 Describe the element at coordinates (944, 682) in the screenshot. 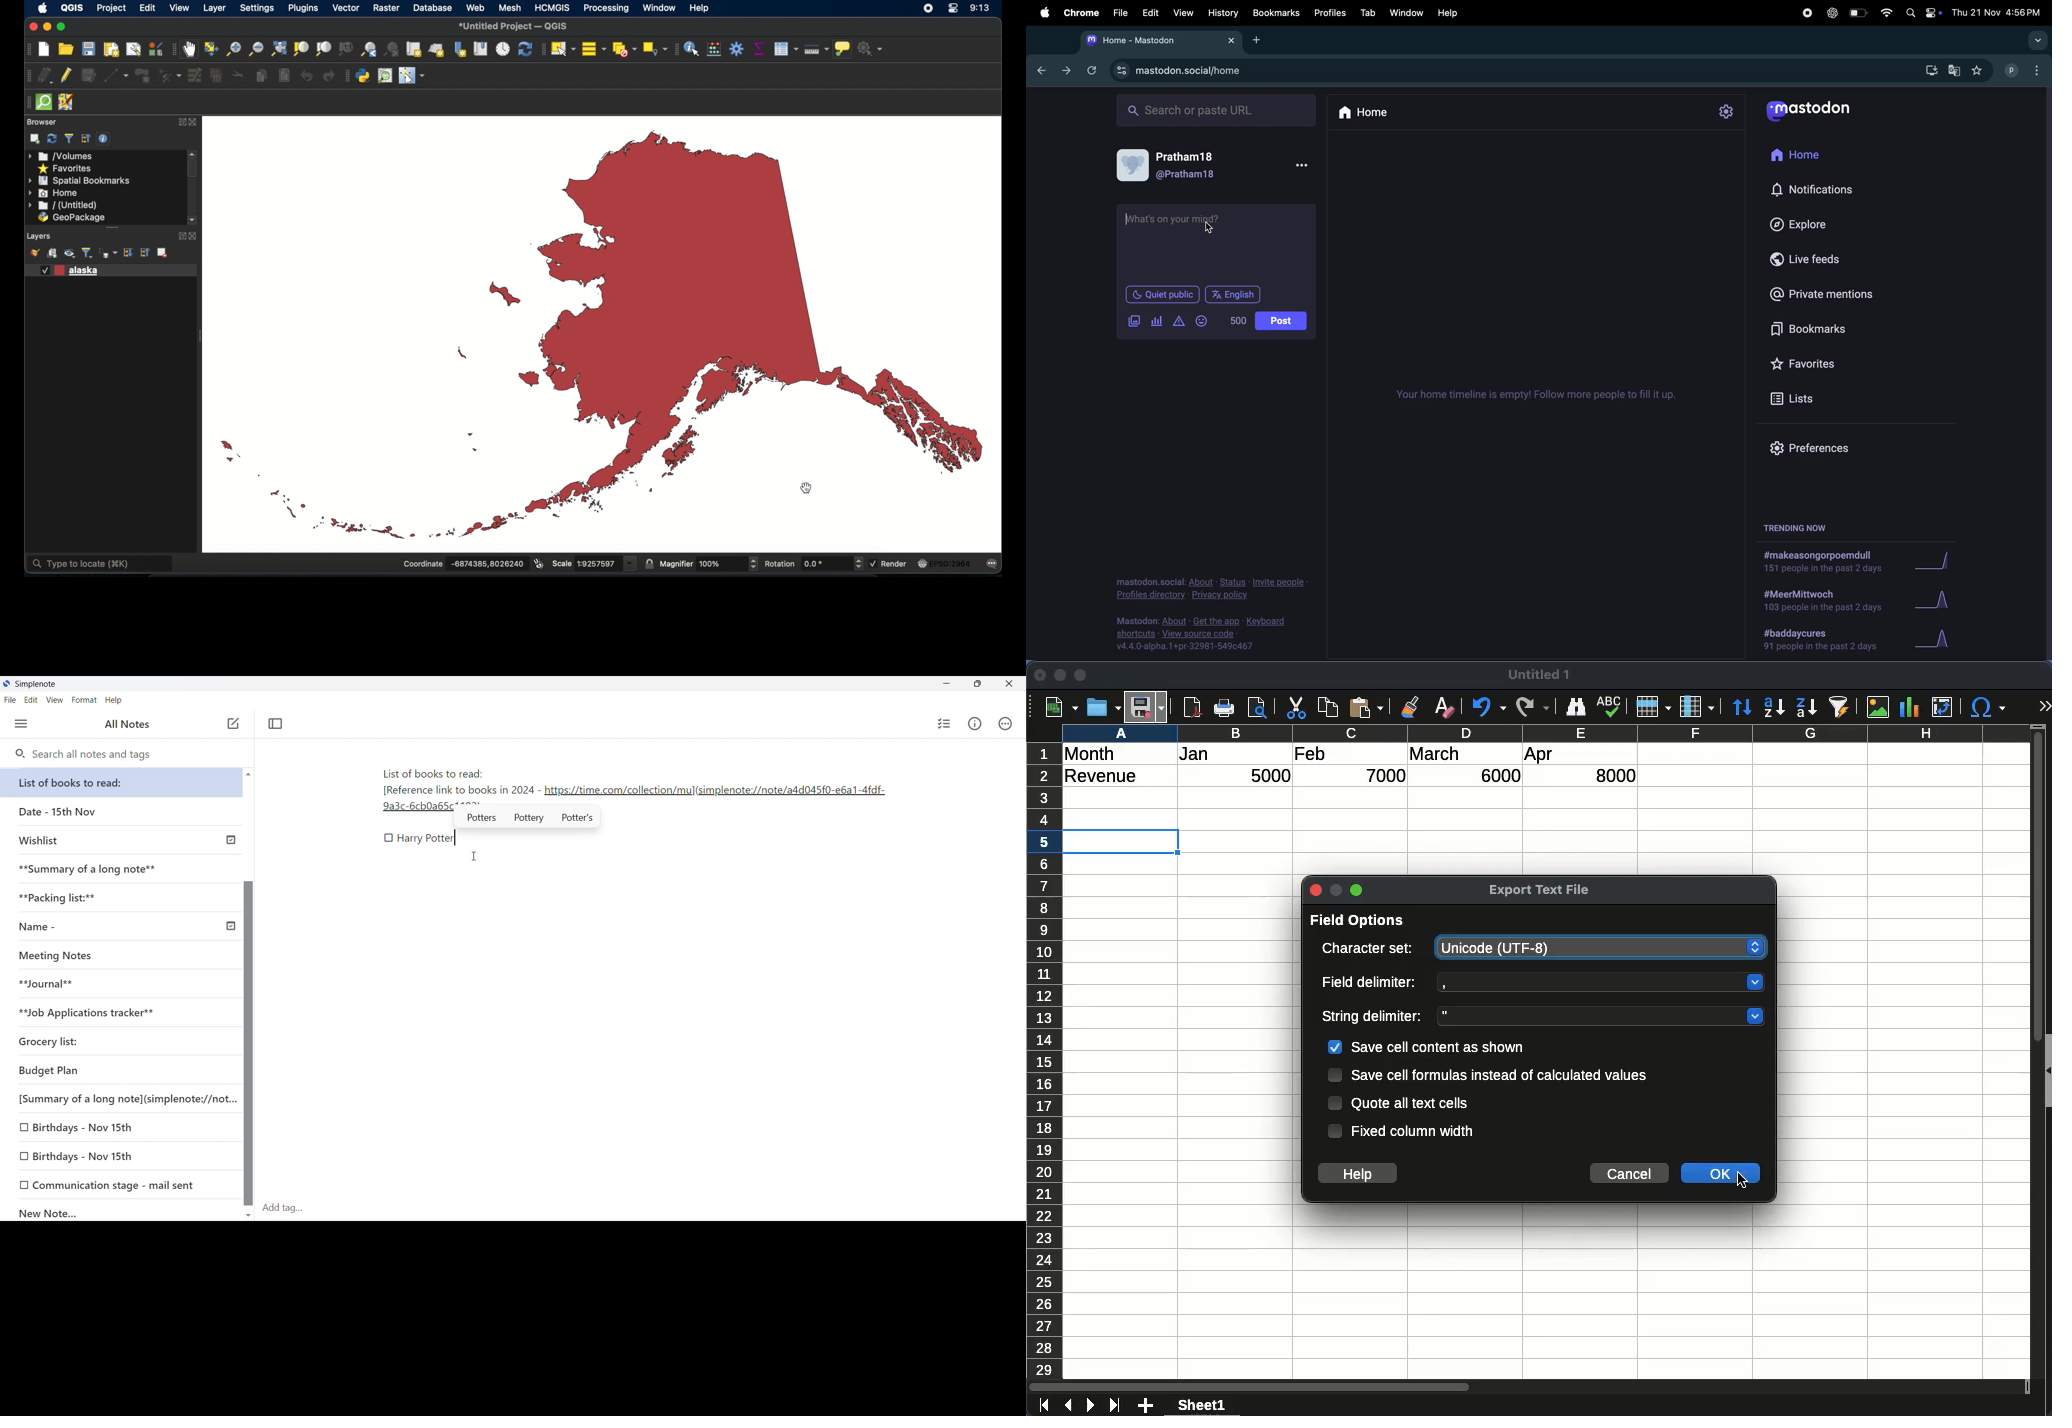

I see `Minimize` at that location.